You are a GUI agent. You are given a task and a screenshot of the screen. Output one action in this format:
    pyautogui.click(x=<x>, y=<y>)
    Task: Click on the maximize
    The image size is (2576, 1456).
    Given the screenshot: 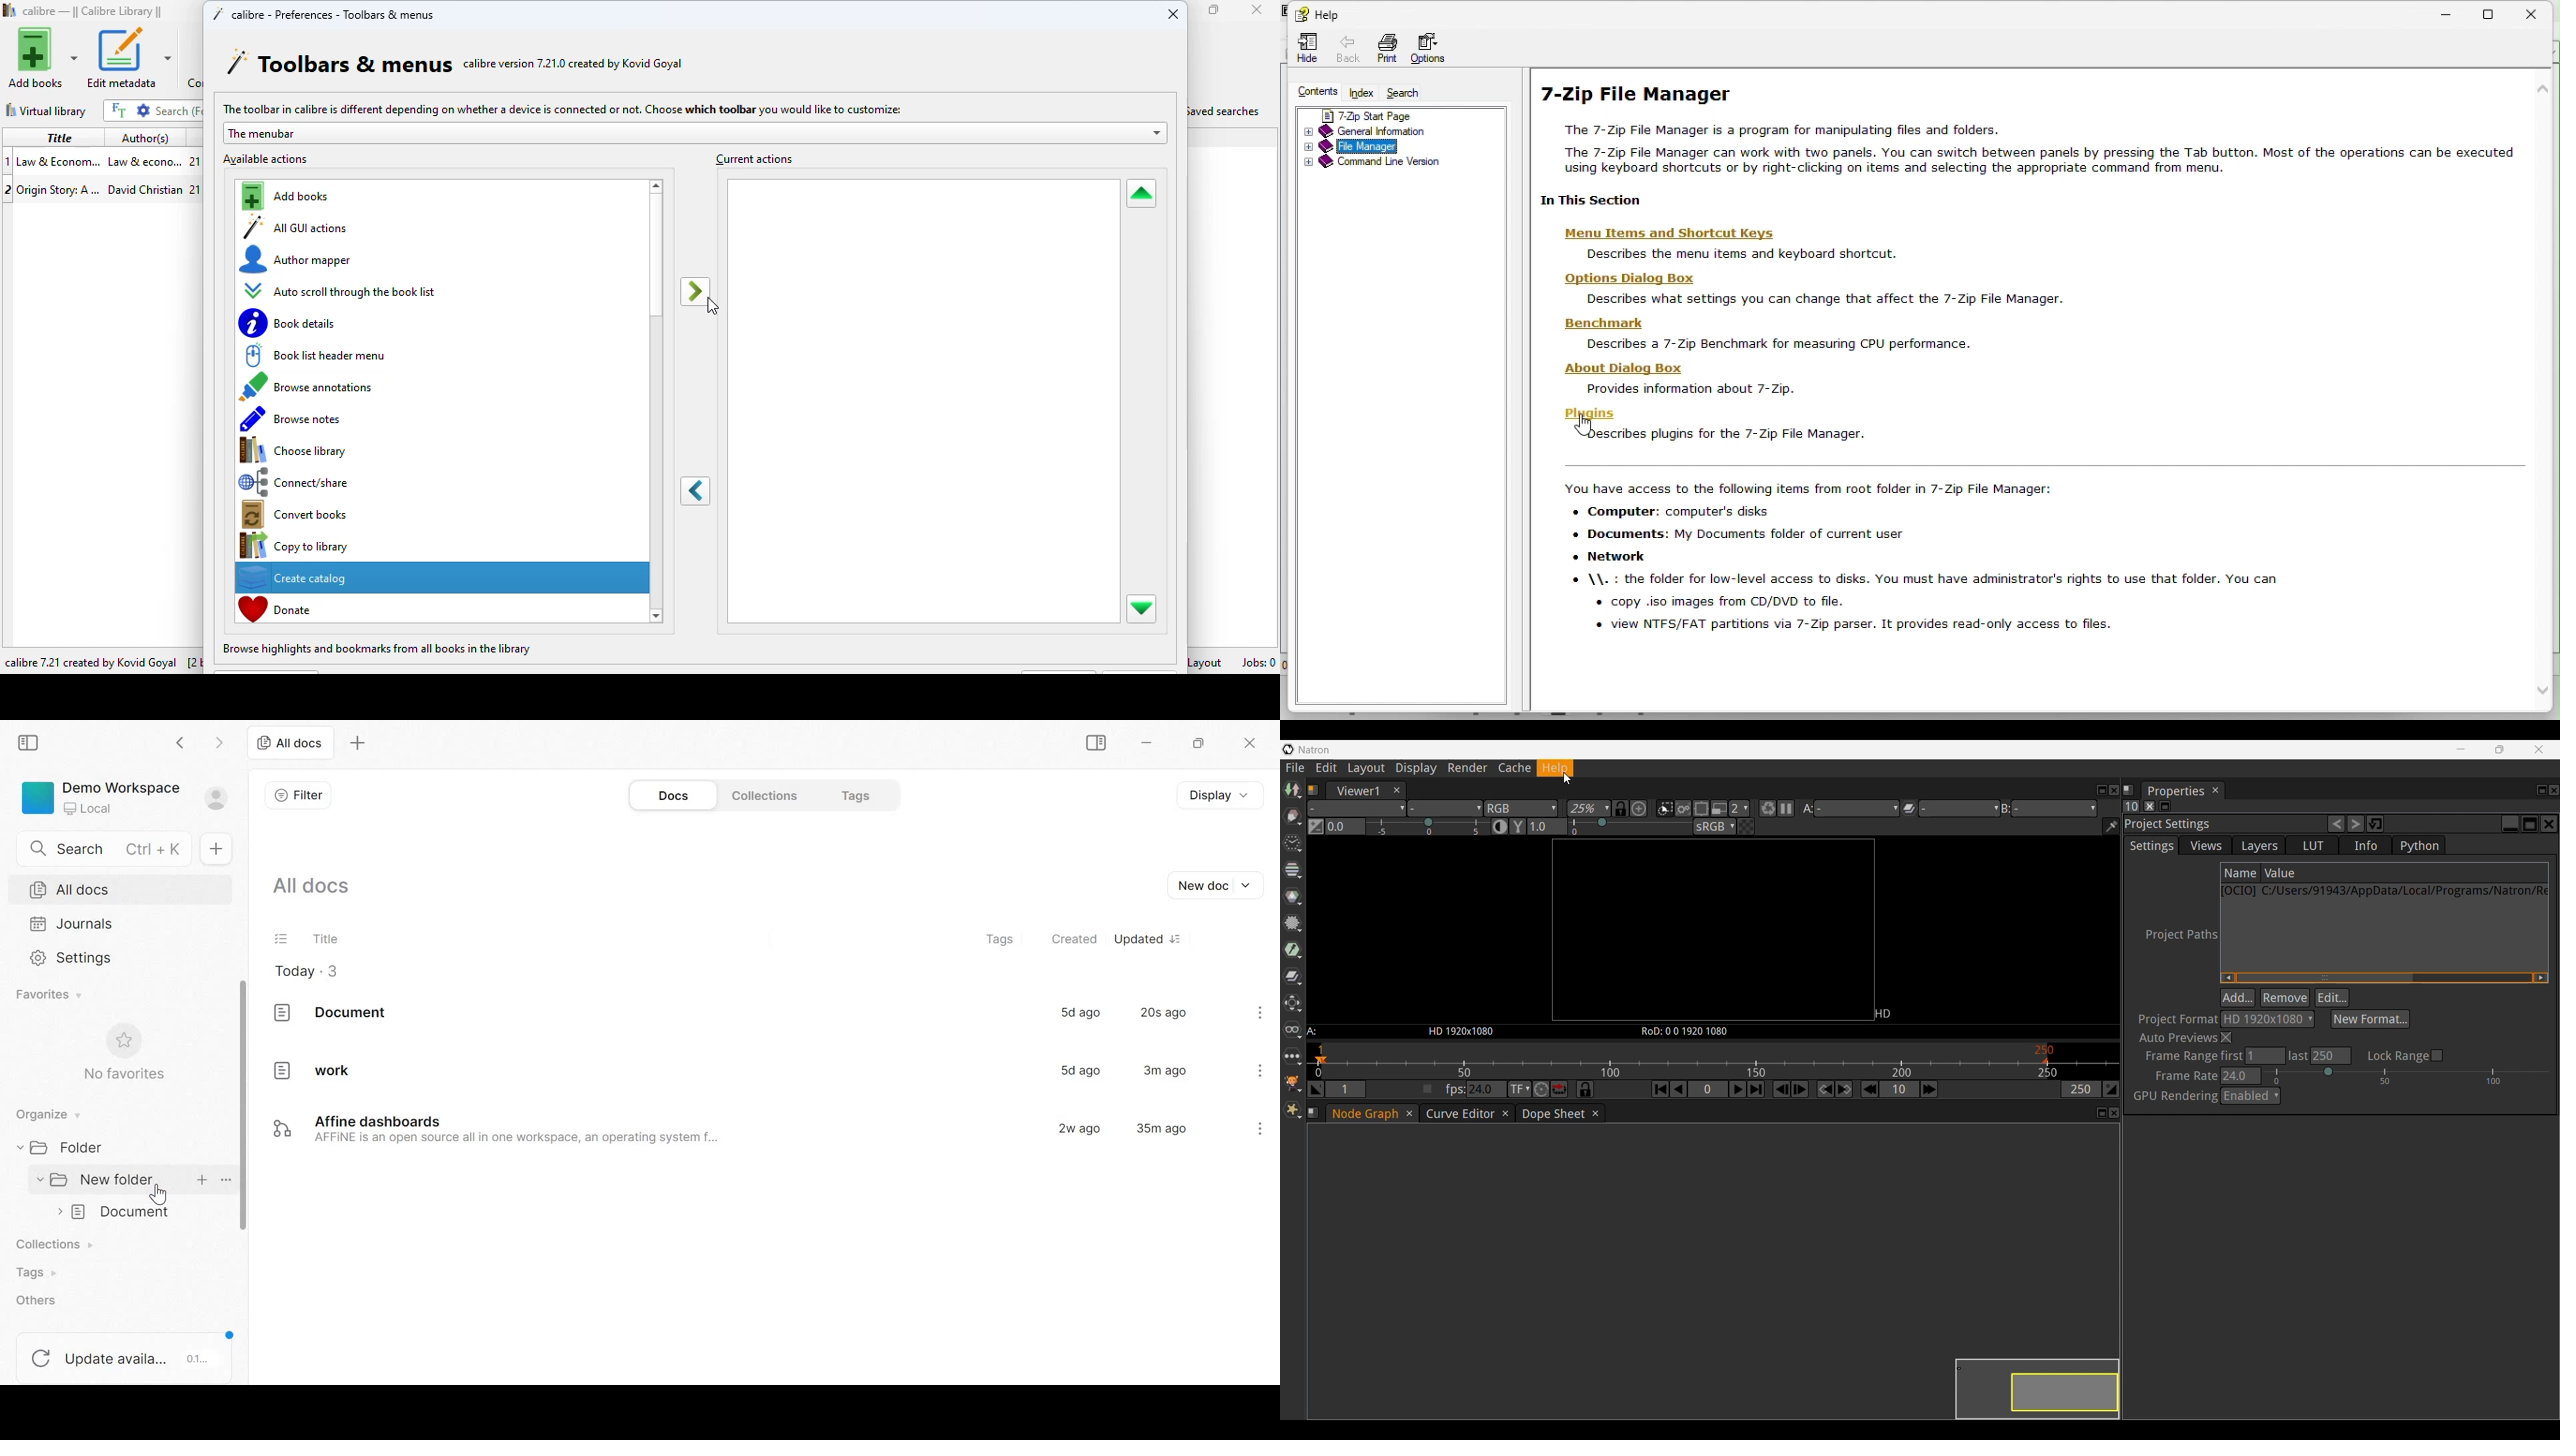 What is the action you would take?
    pyautogui.click(x=1214, y=9)
    